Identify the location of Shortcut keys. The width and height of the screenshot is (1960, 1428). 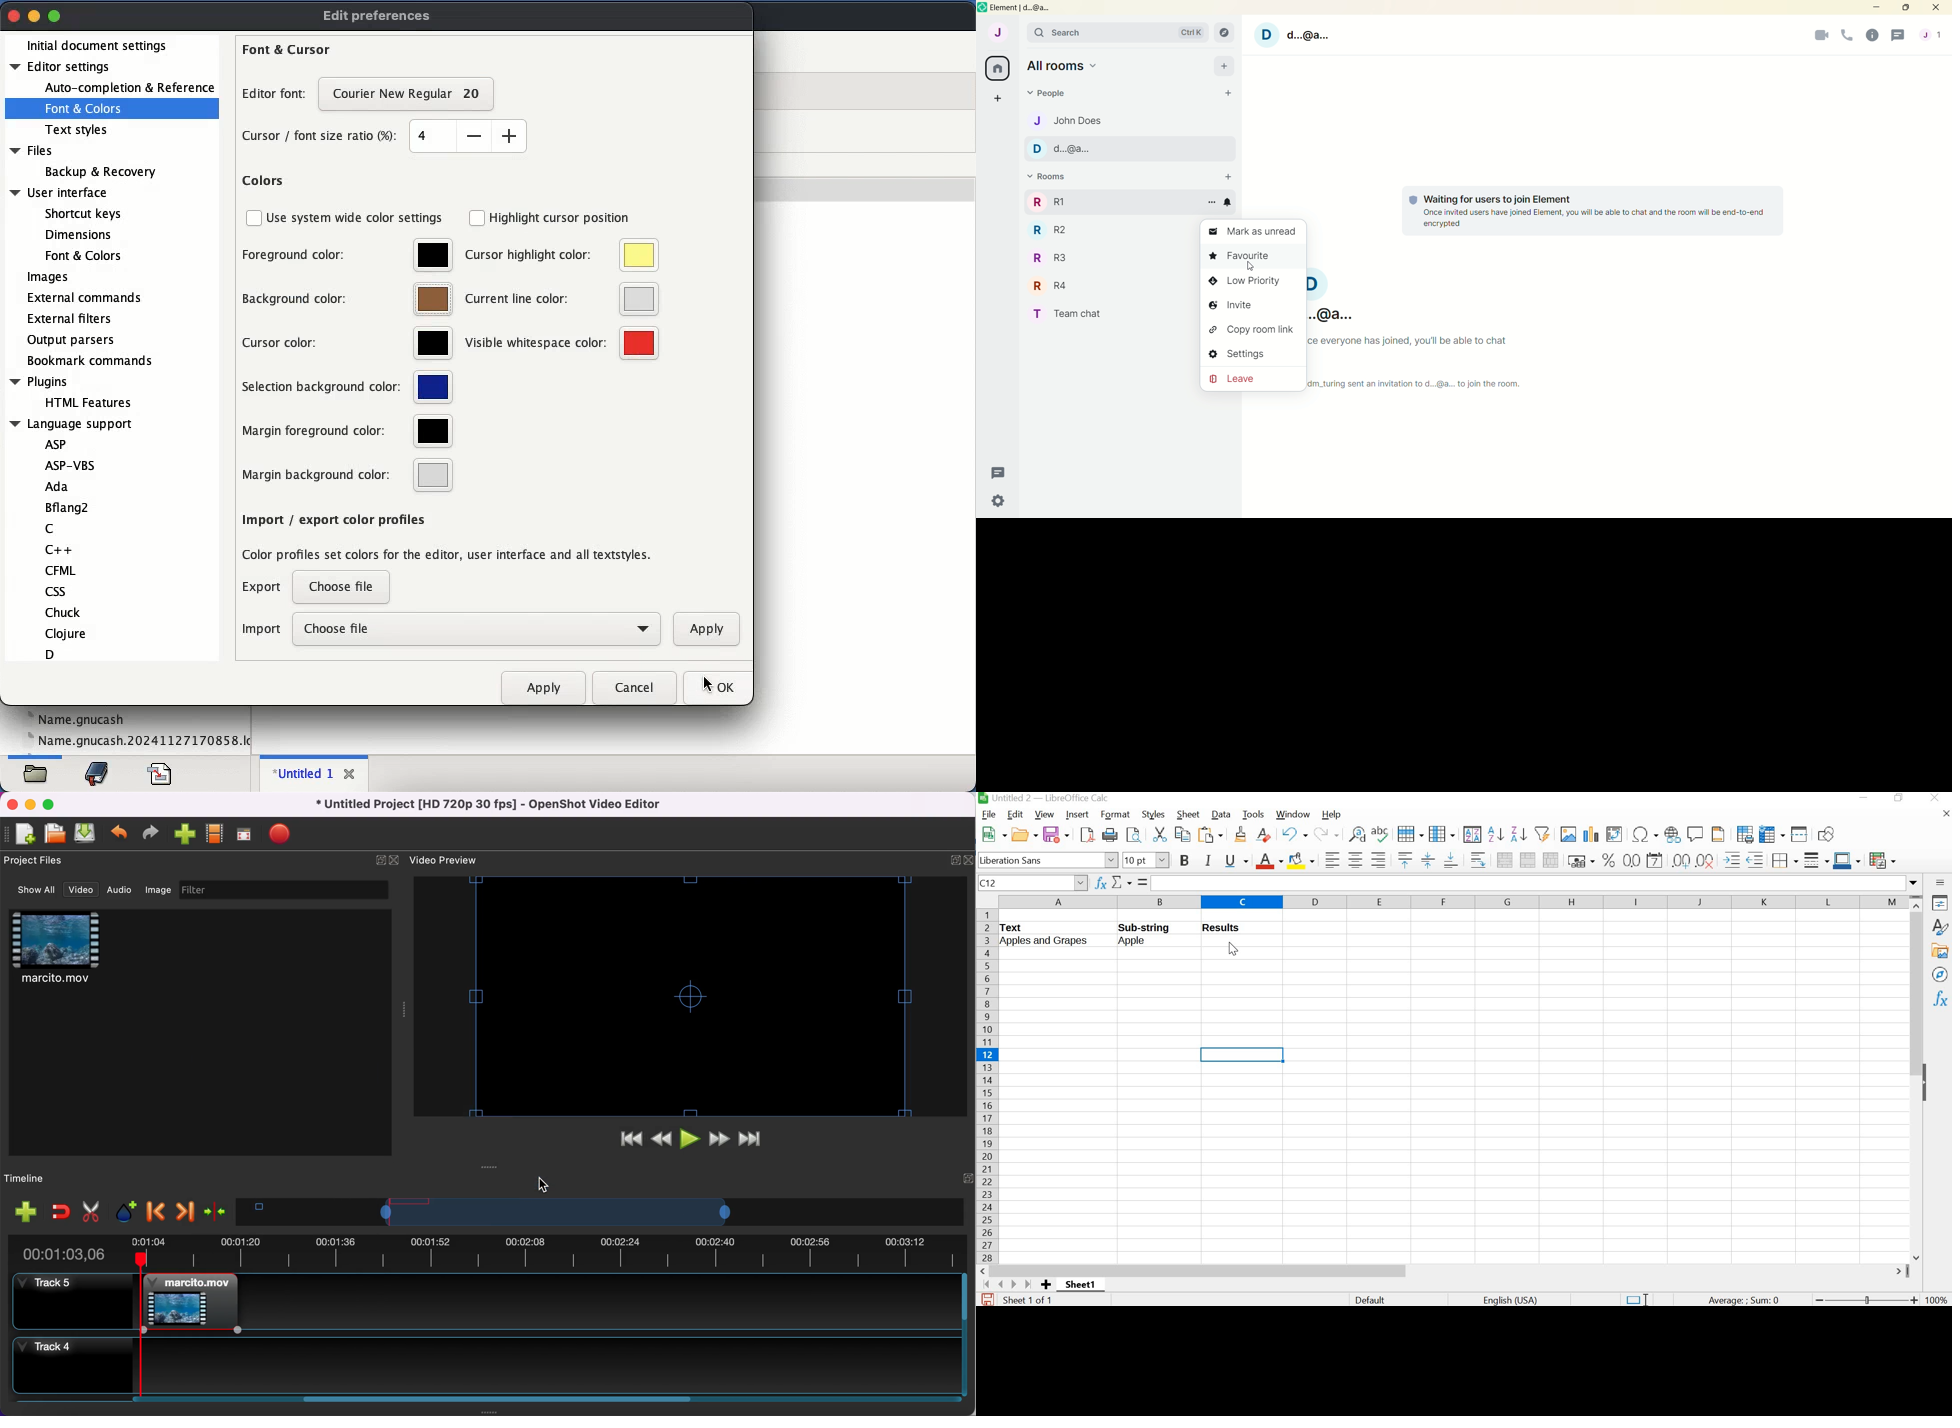
(84, 211).